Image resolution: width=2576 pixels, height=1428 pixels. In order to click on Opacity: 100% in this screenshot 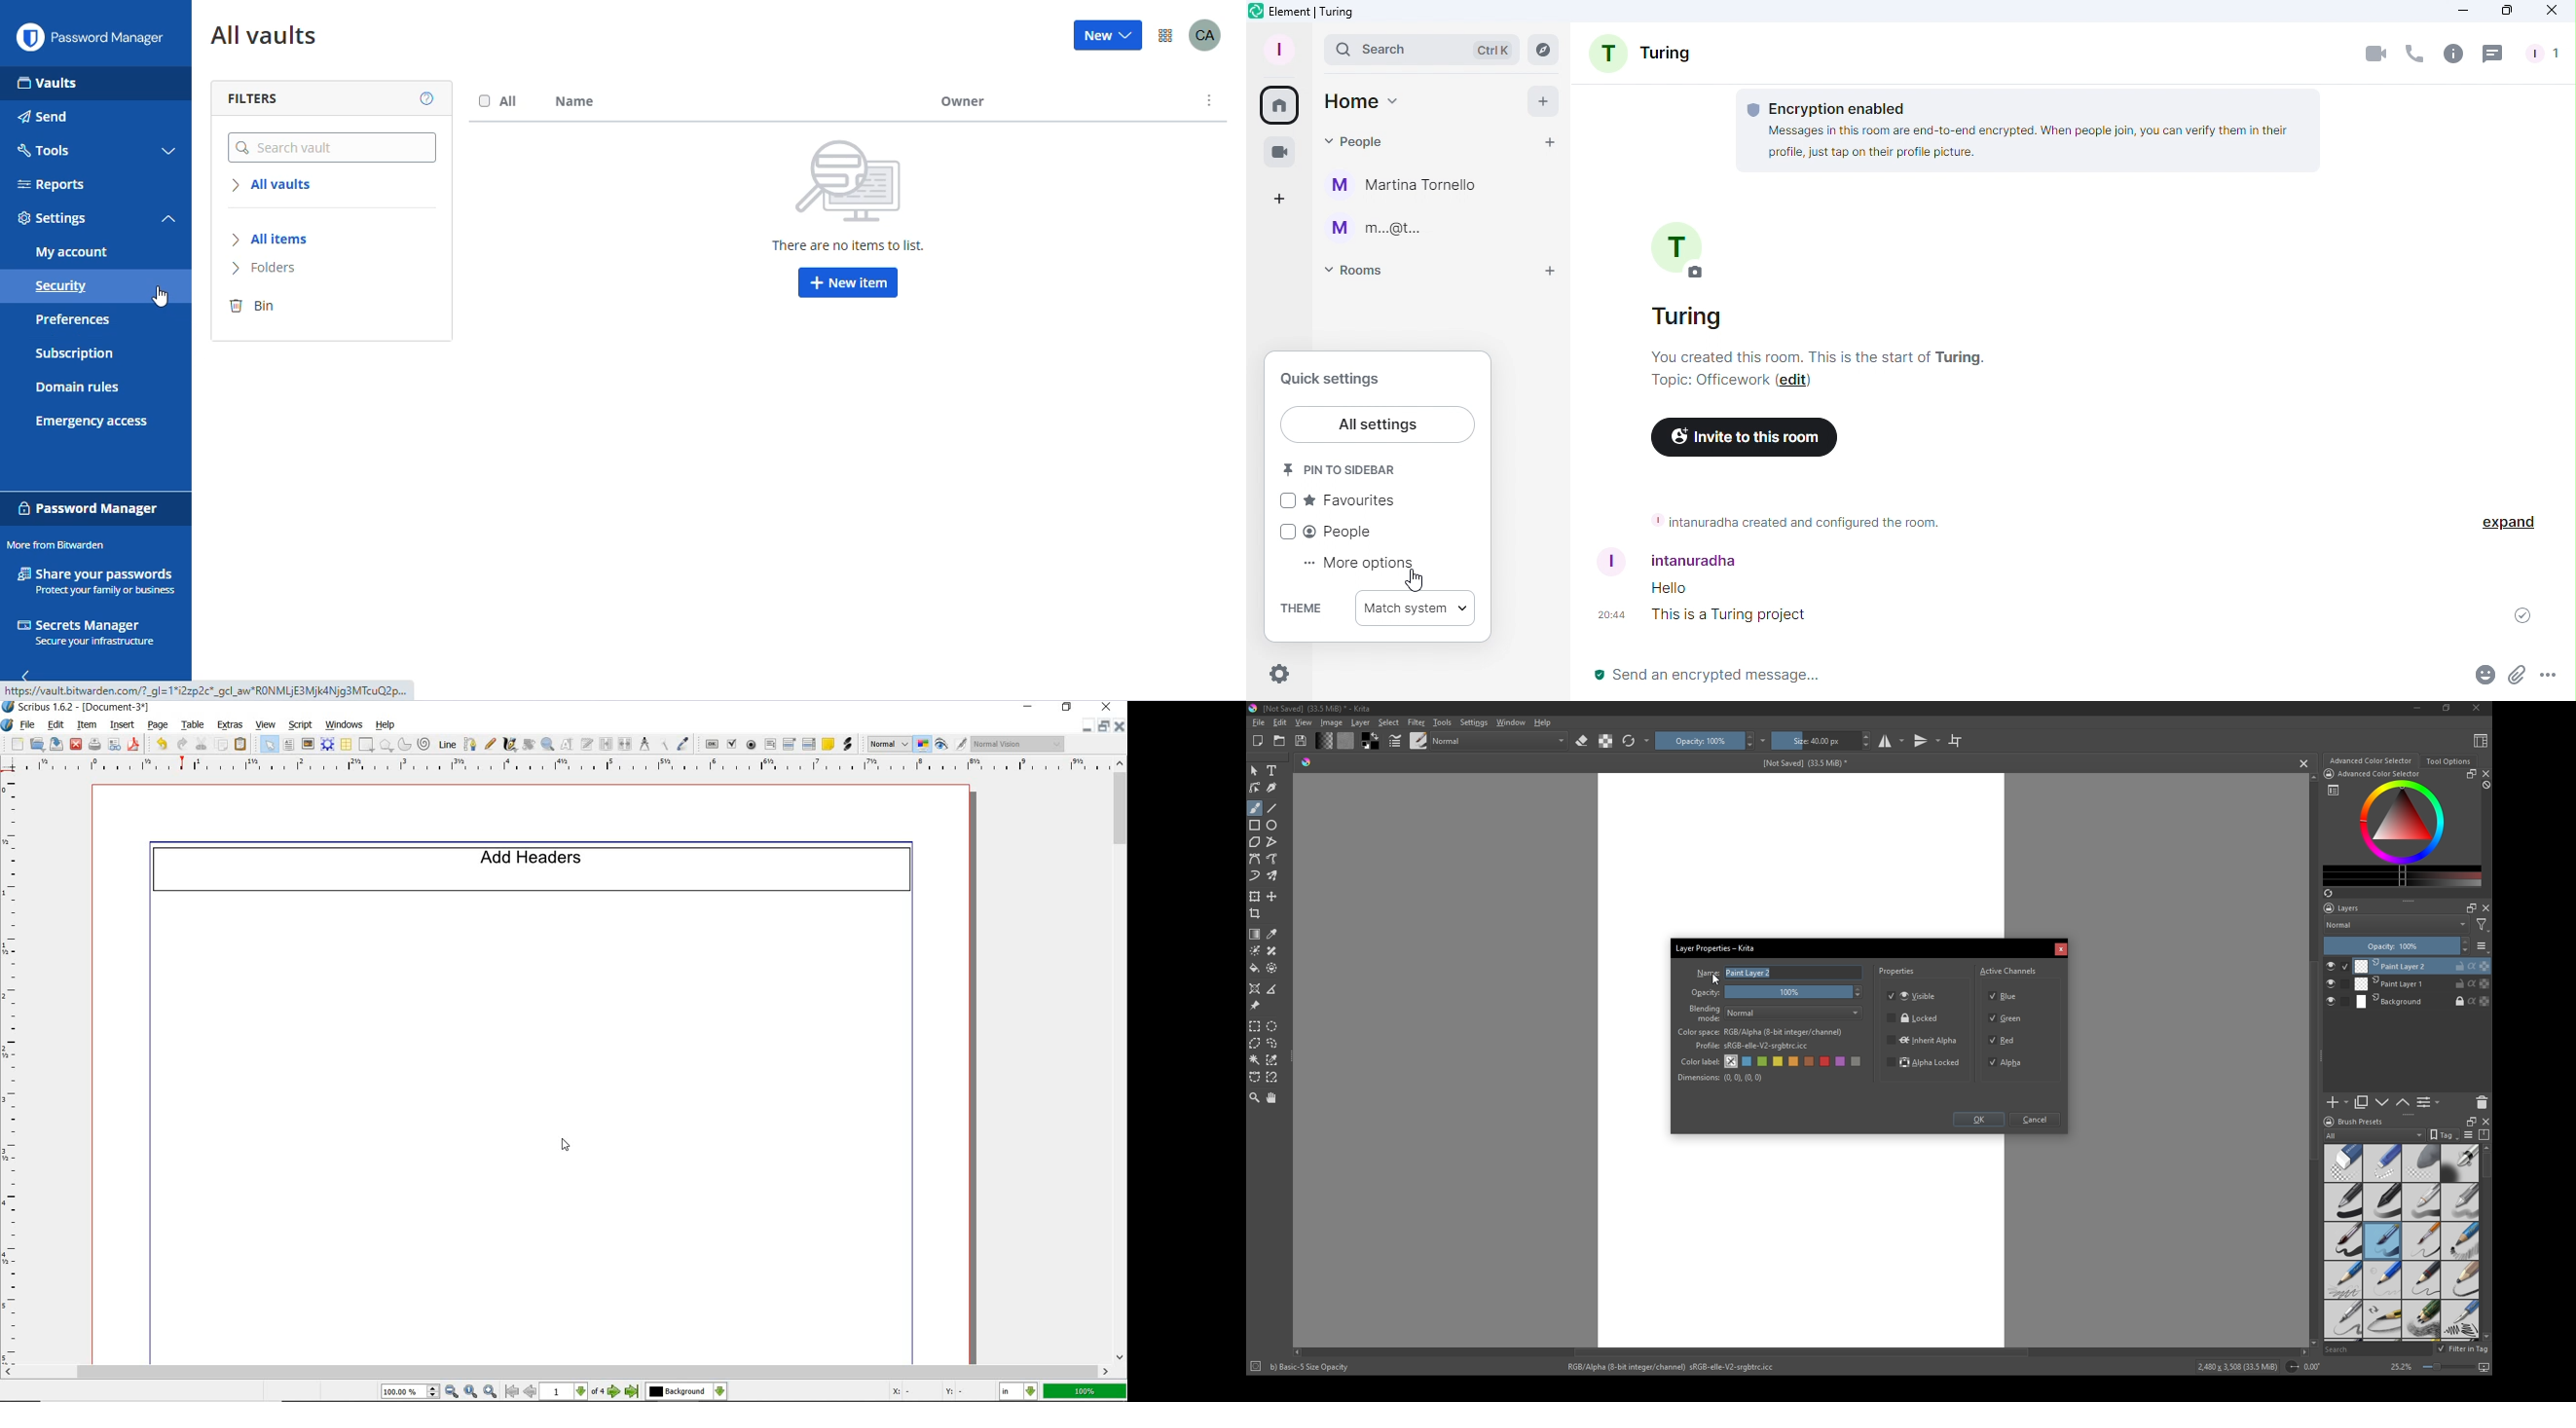, I will do `click(2388, 946)`.